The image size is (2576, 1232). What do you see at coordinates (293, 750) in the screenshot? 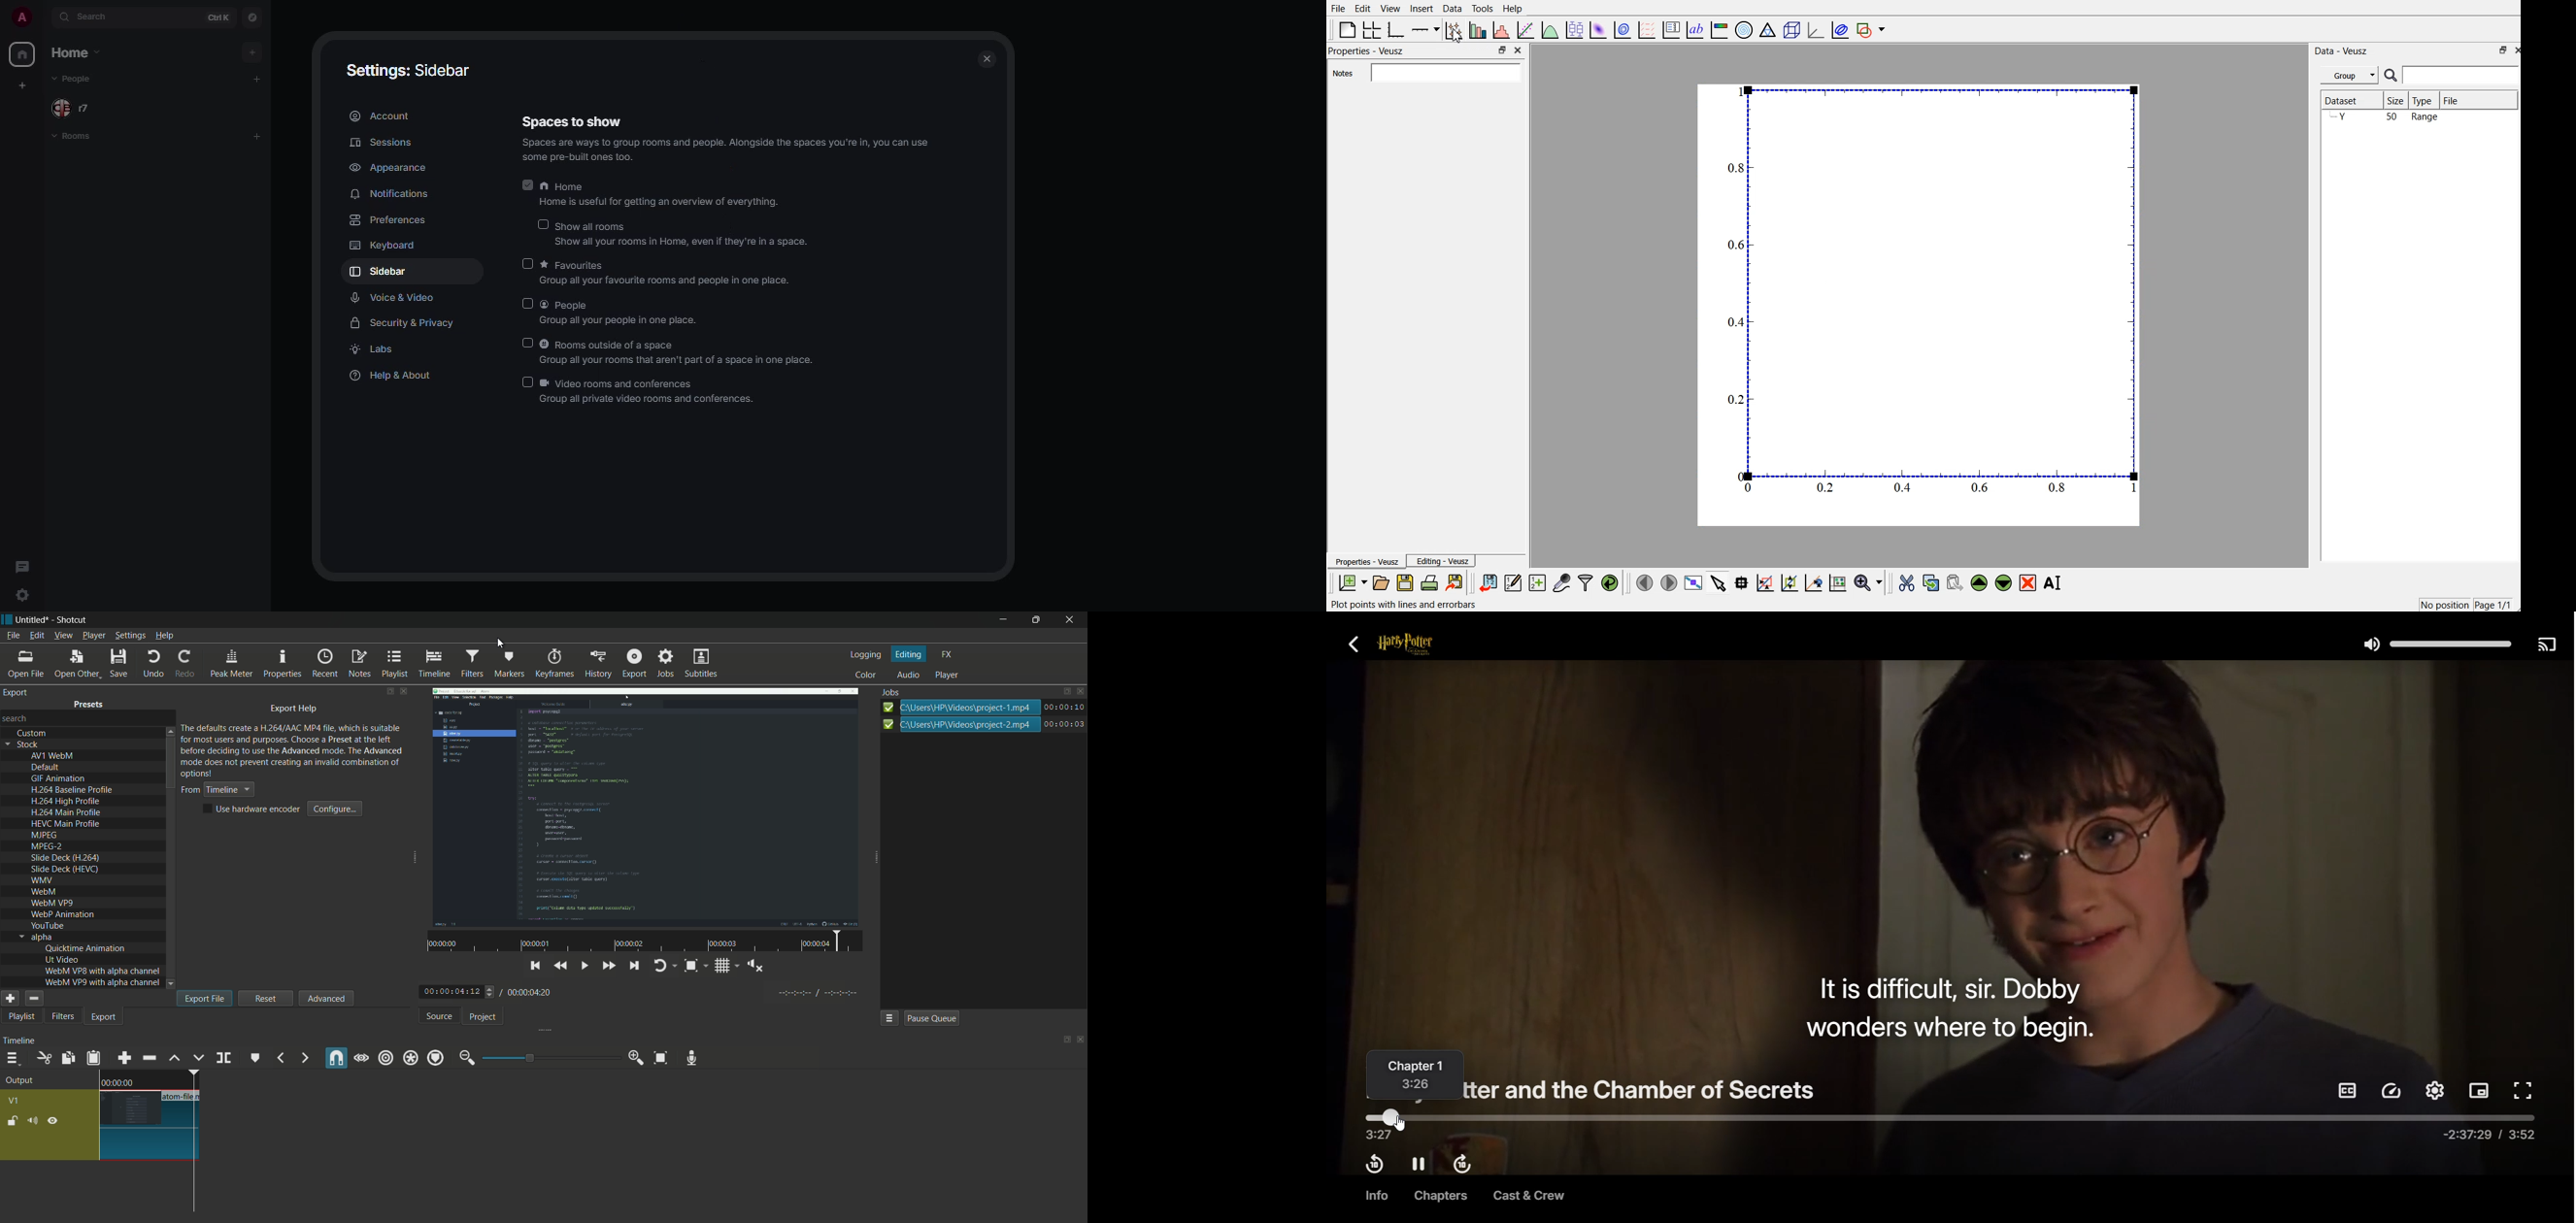
I see `text` at bounding box center [293, 750].